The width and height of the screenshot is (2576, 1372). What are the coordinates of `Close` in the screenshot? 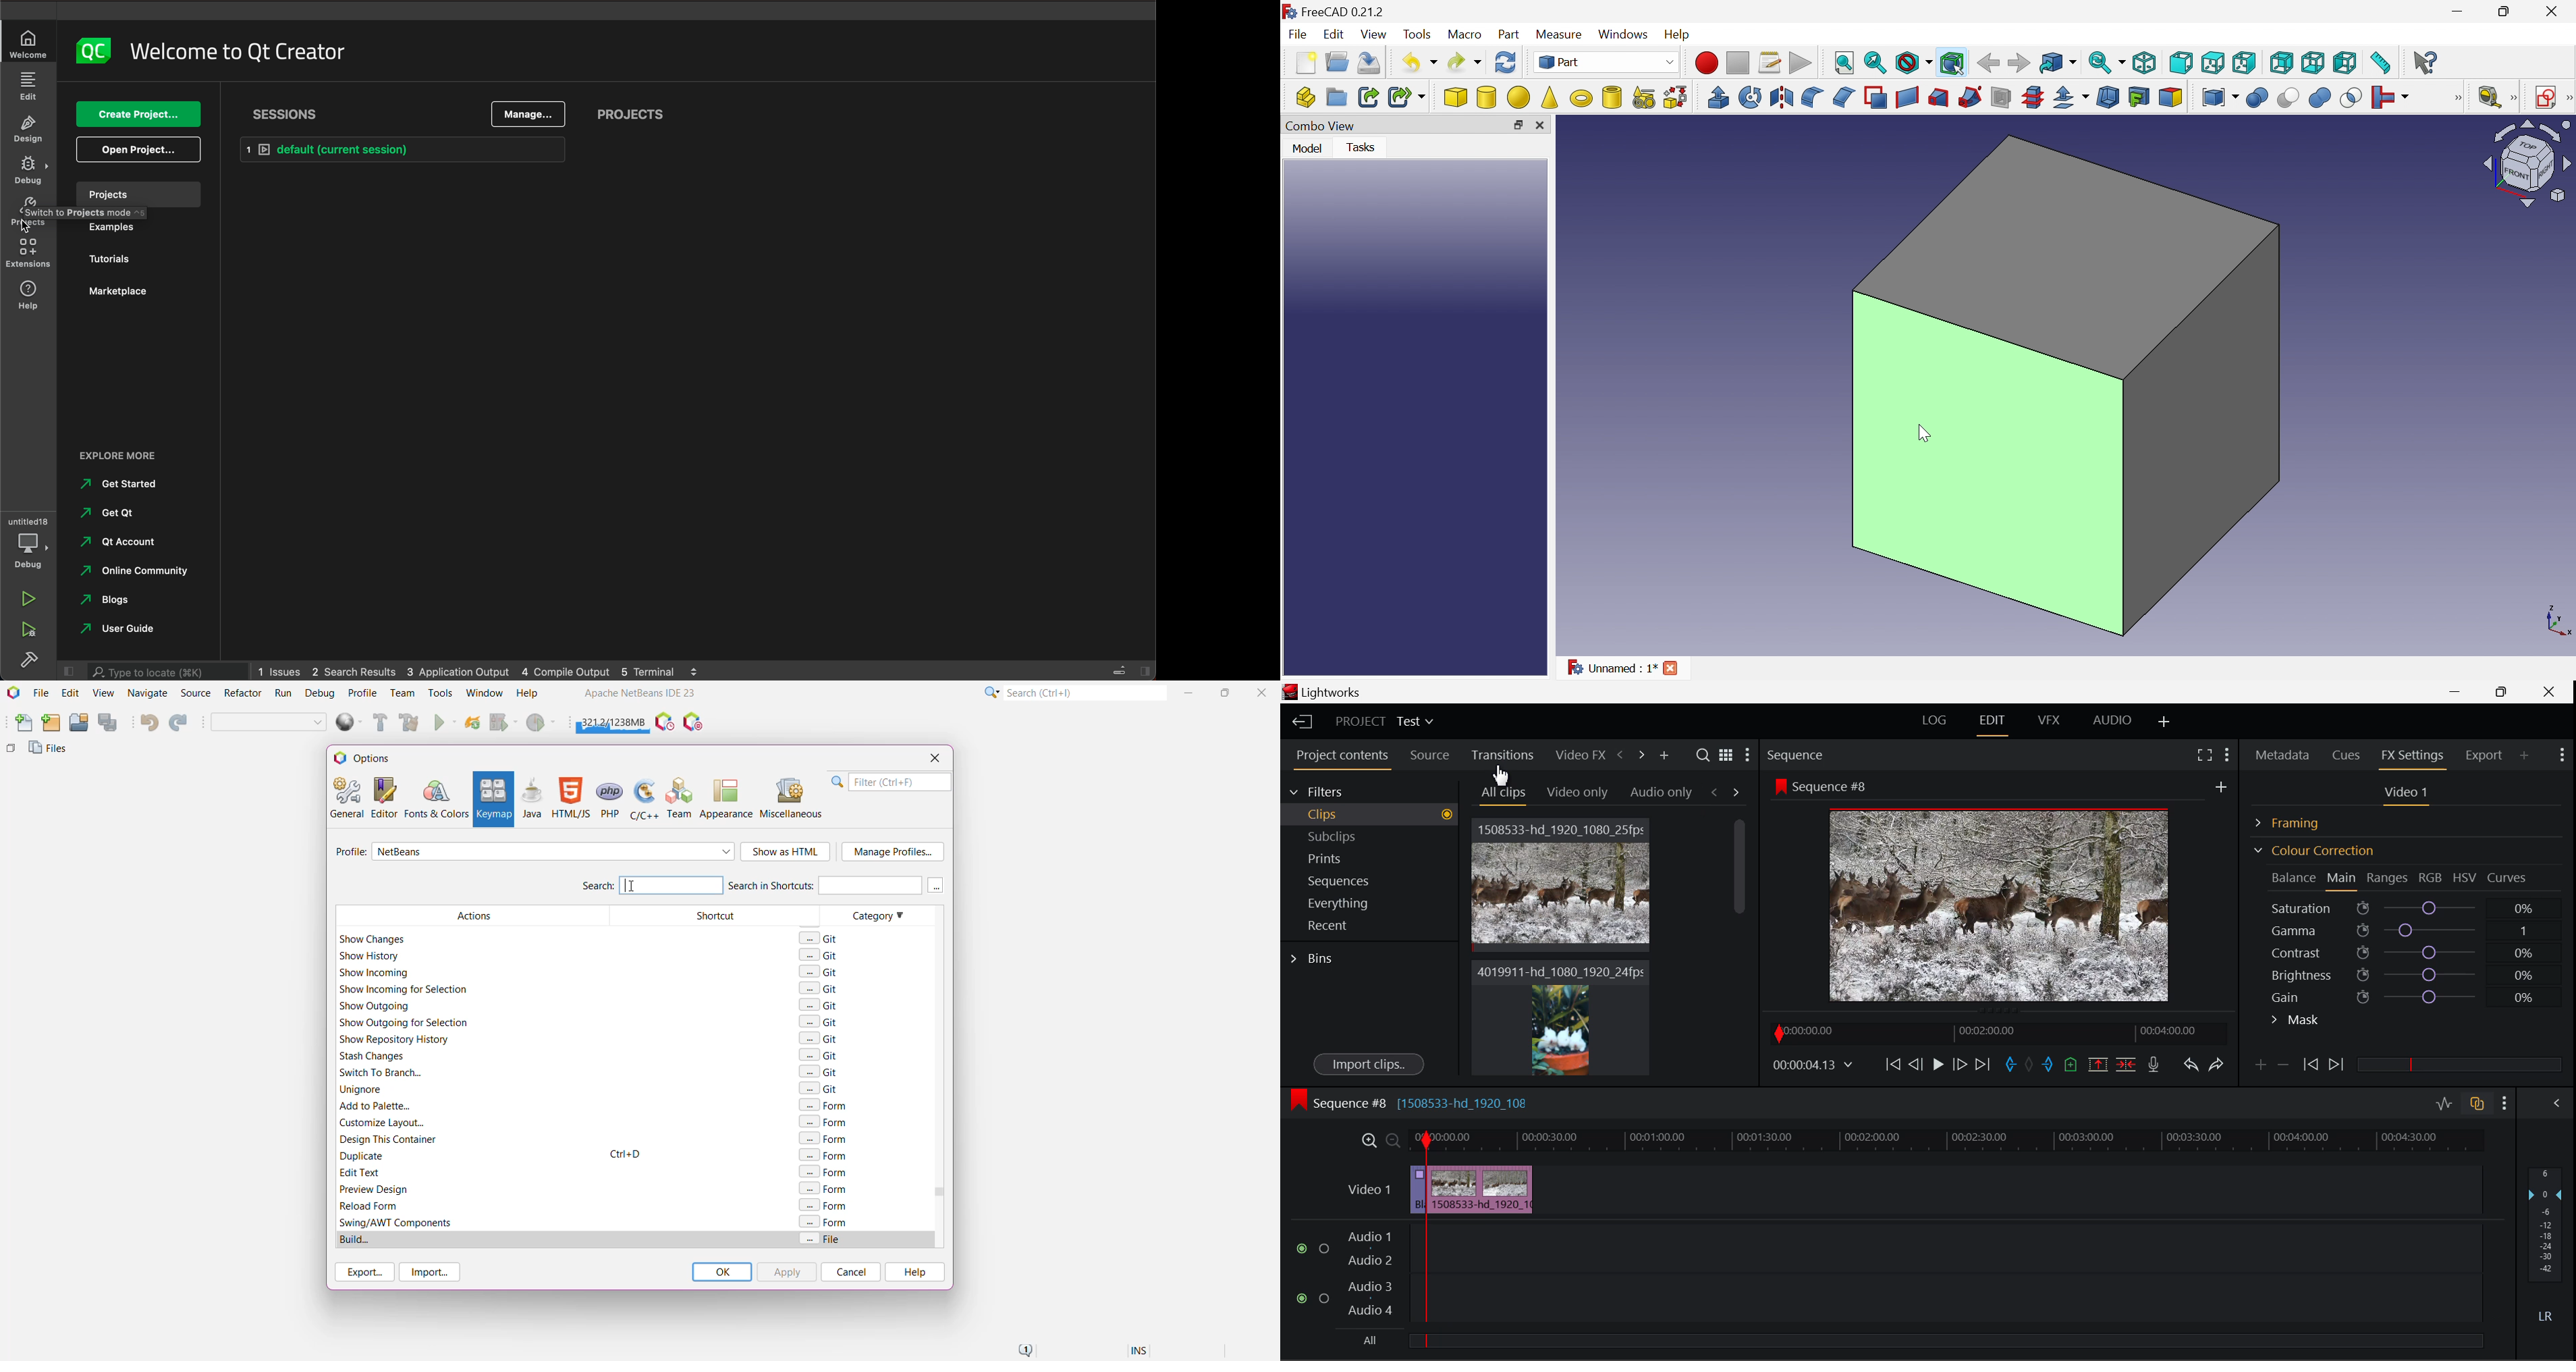 It's located at (934, 758).